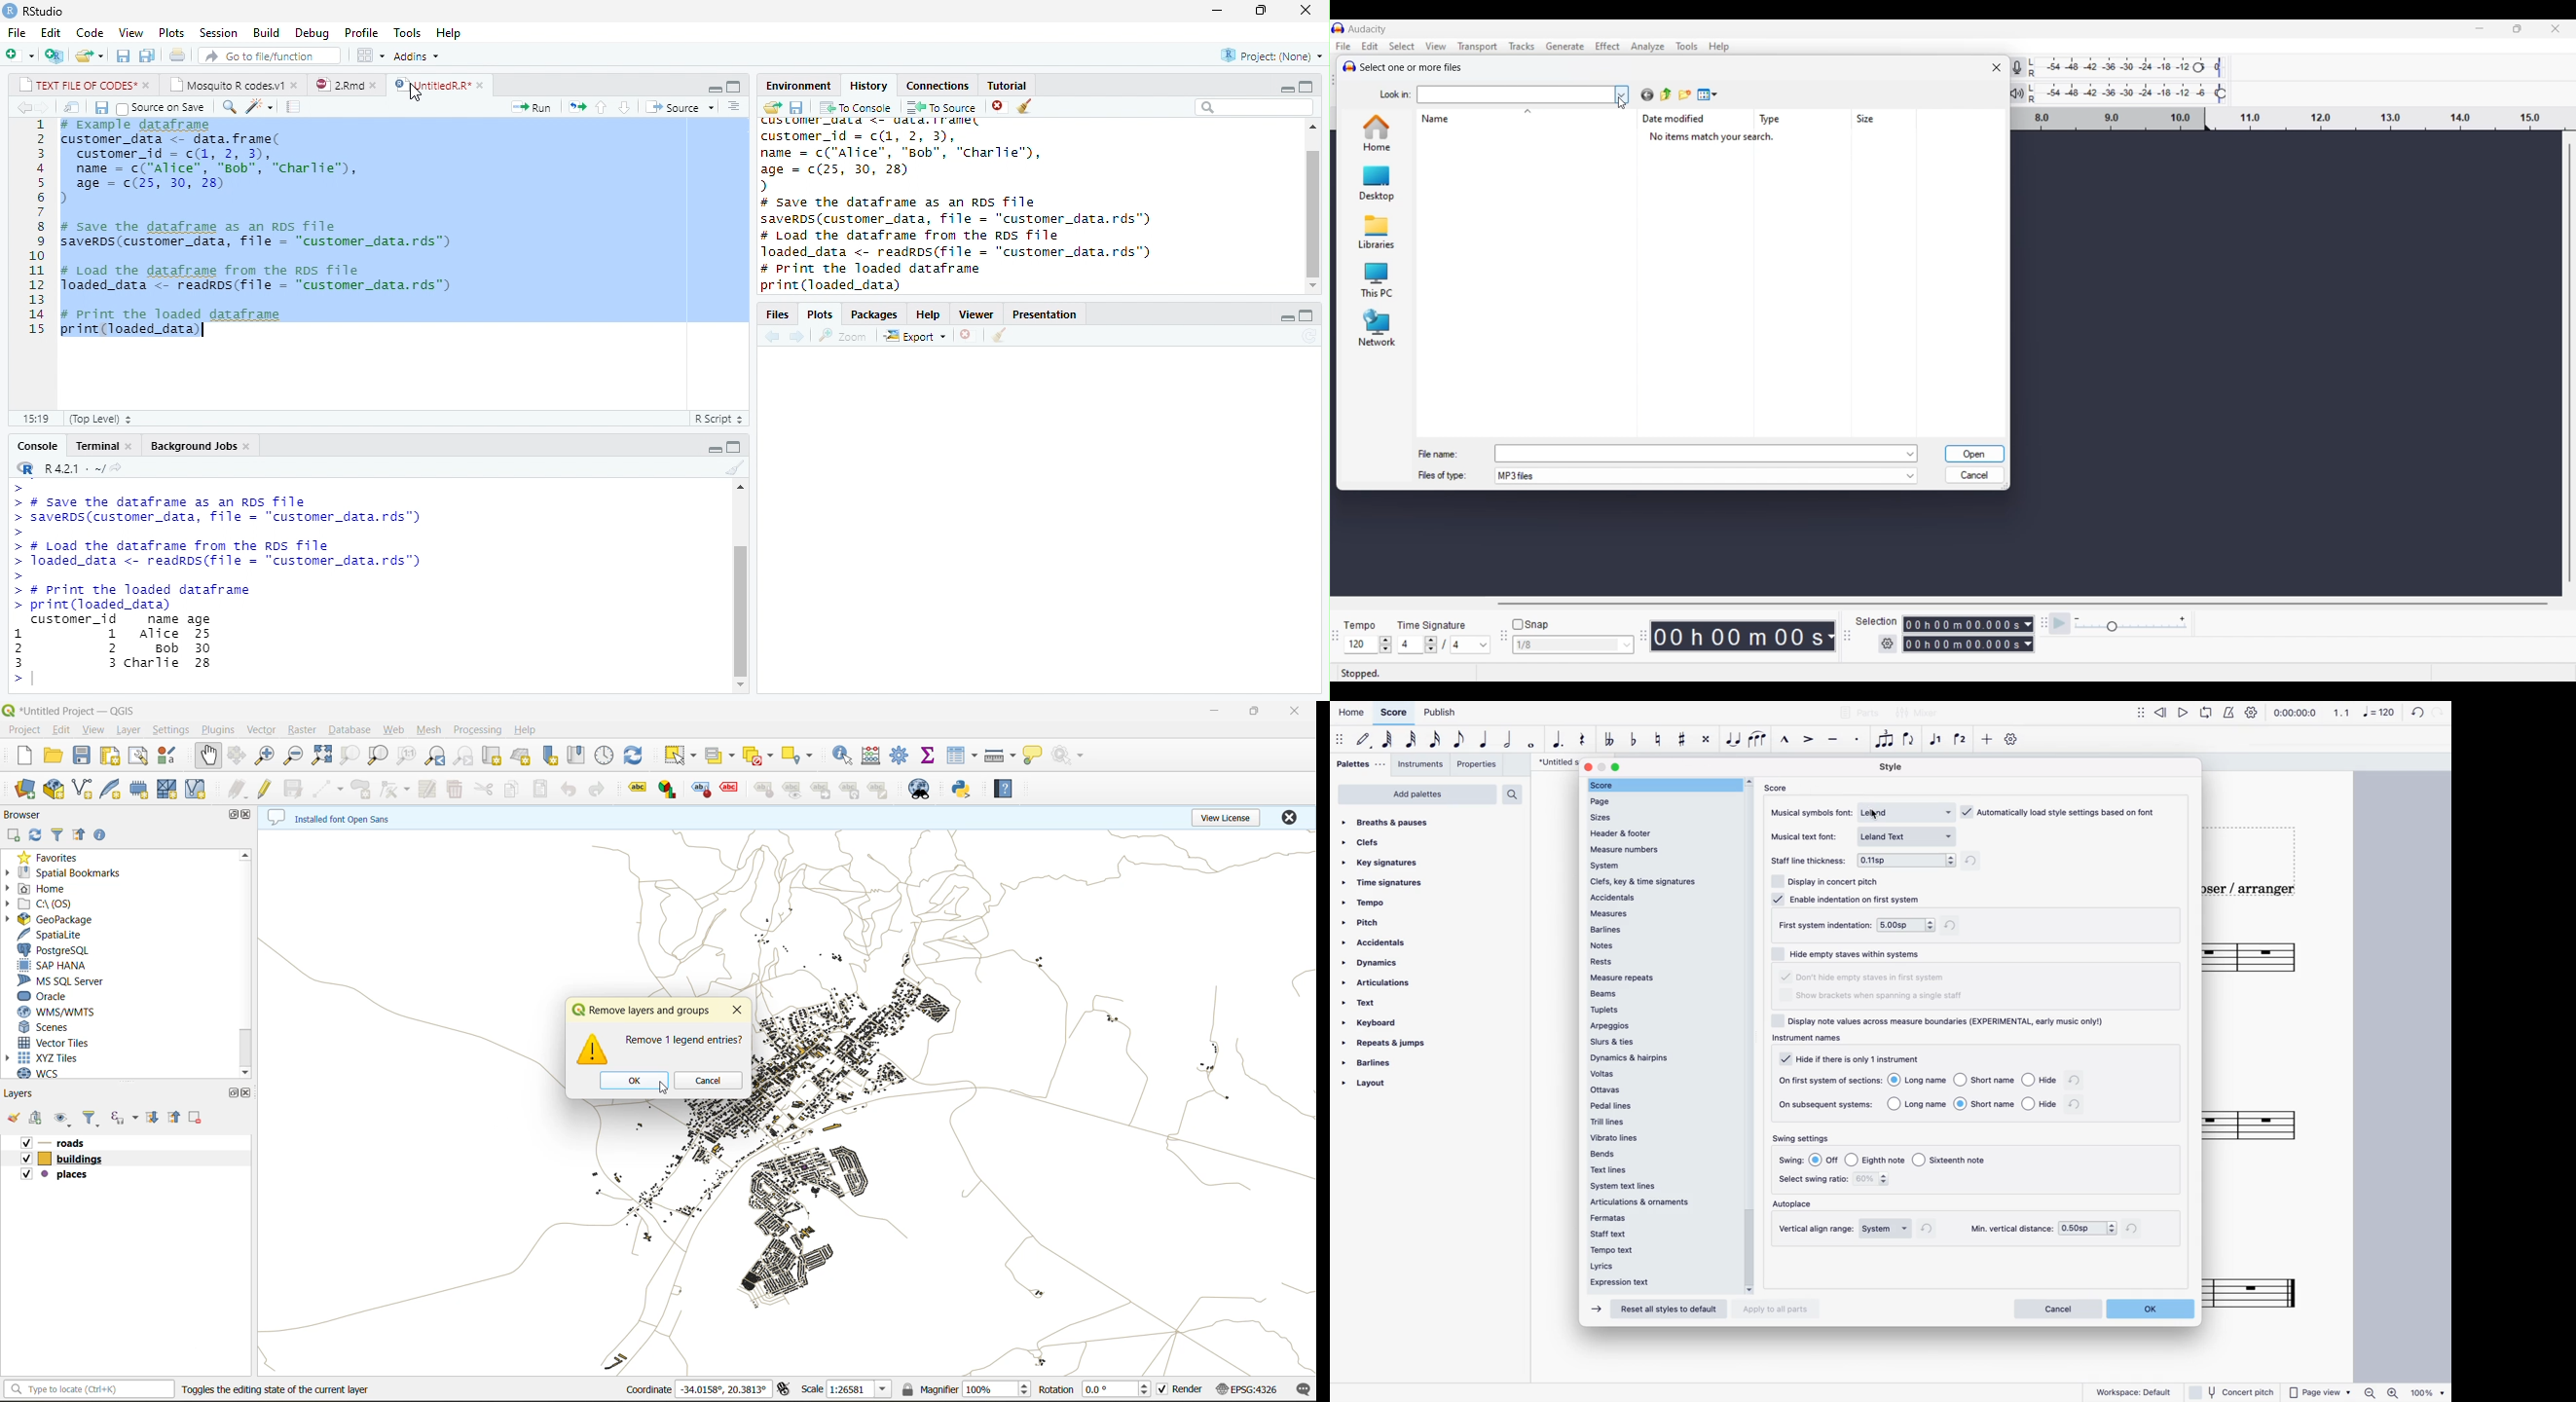 The image size is (2576, 1428). What do you see at coordinates (1662, 977) in the screenshot?
I see `measure repeats` at bounding box center [1662, 977].